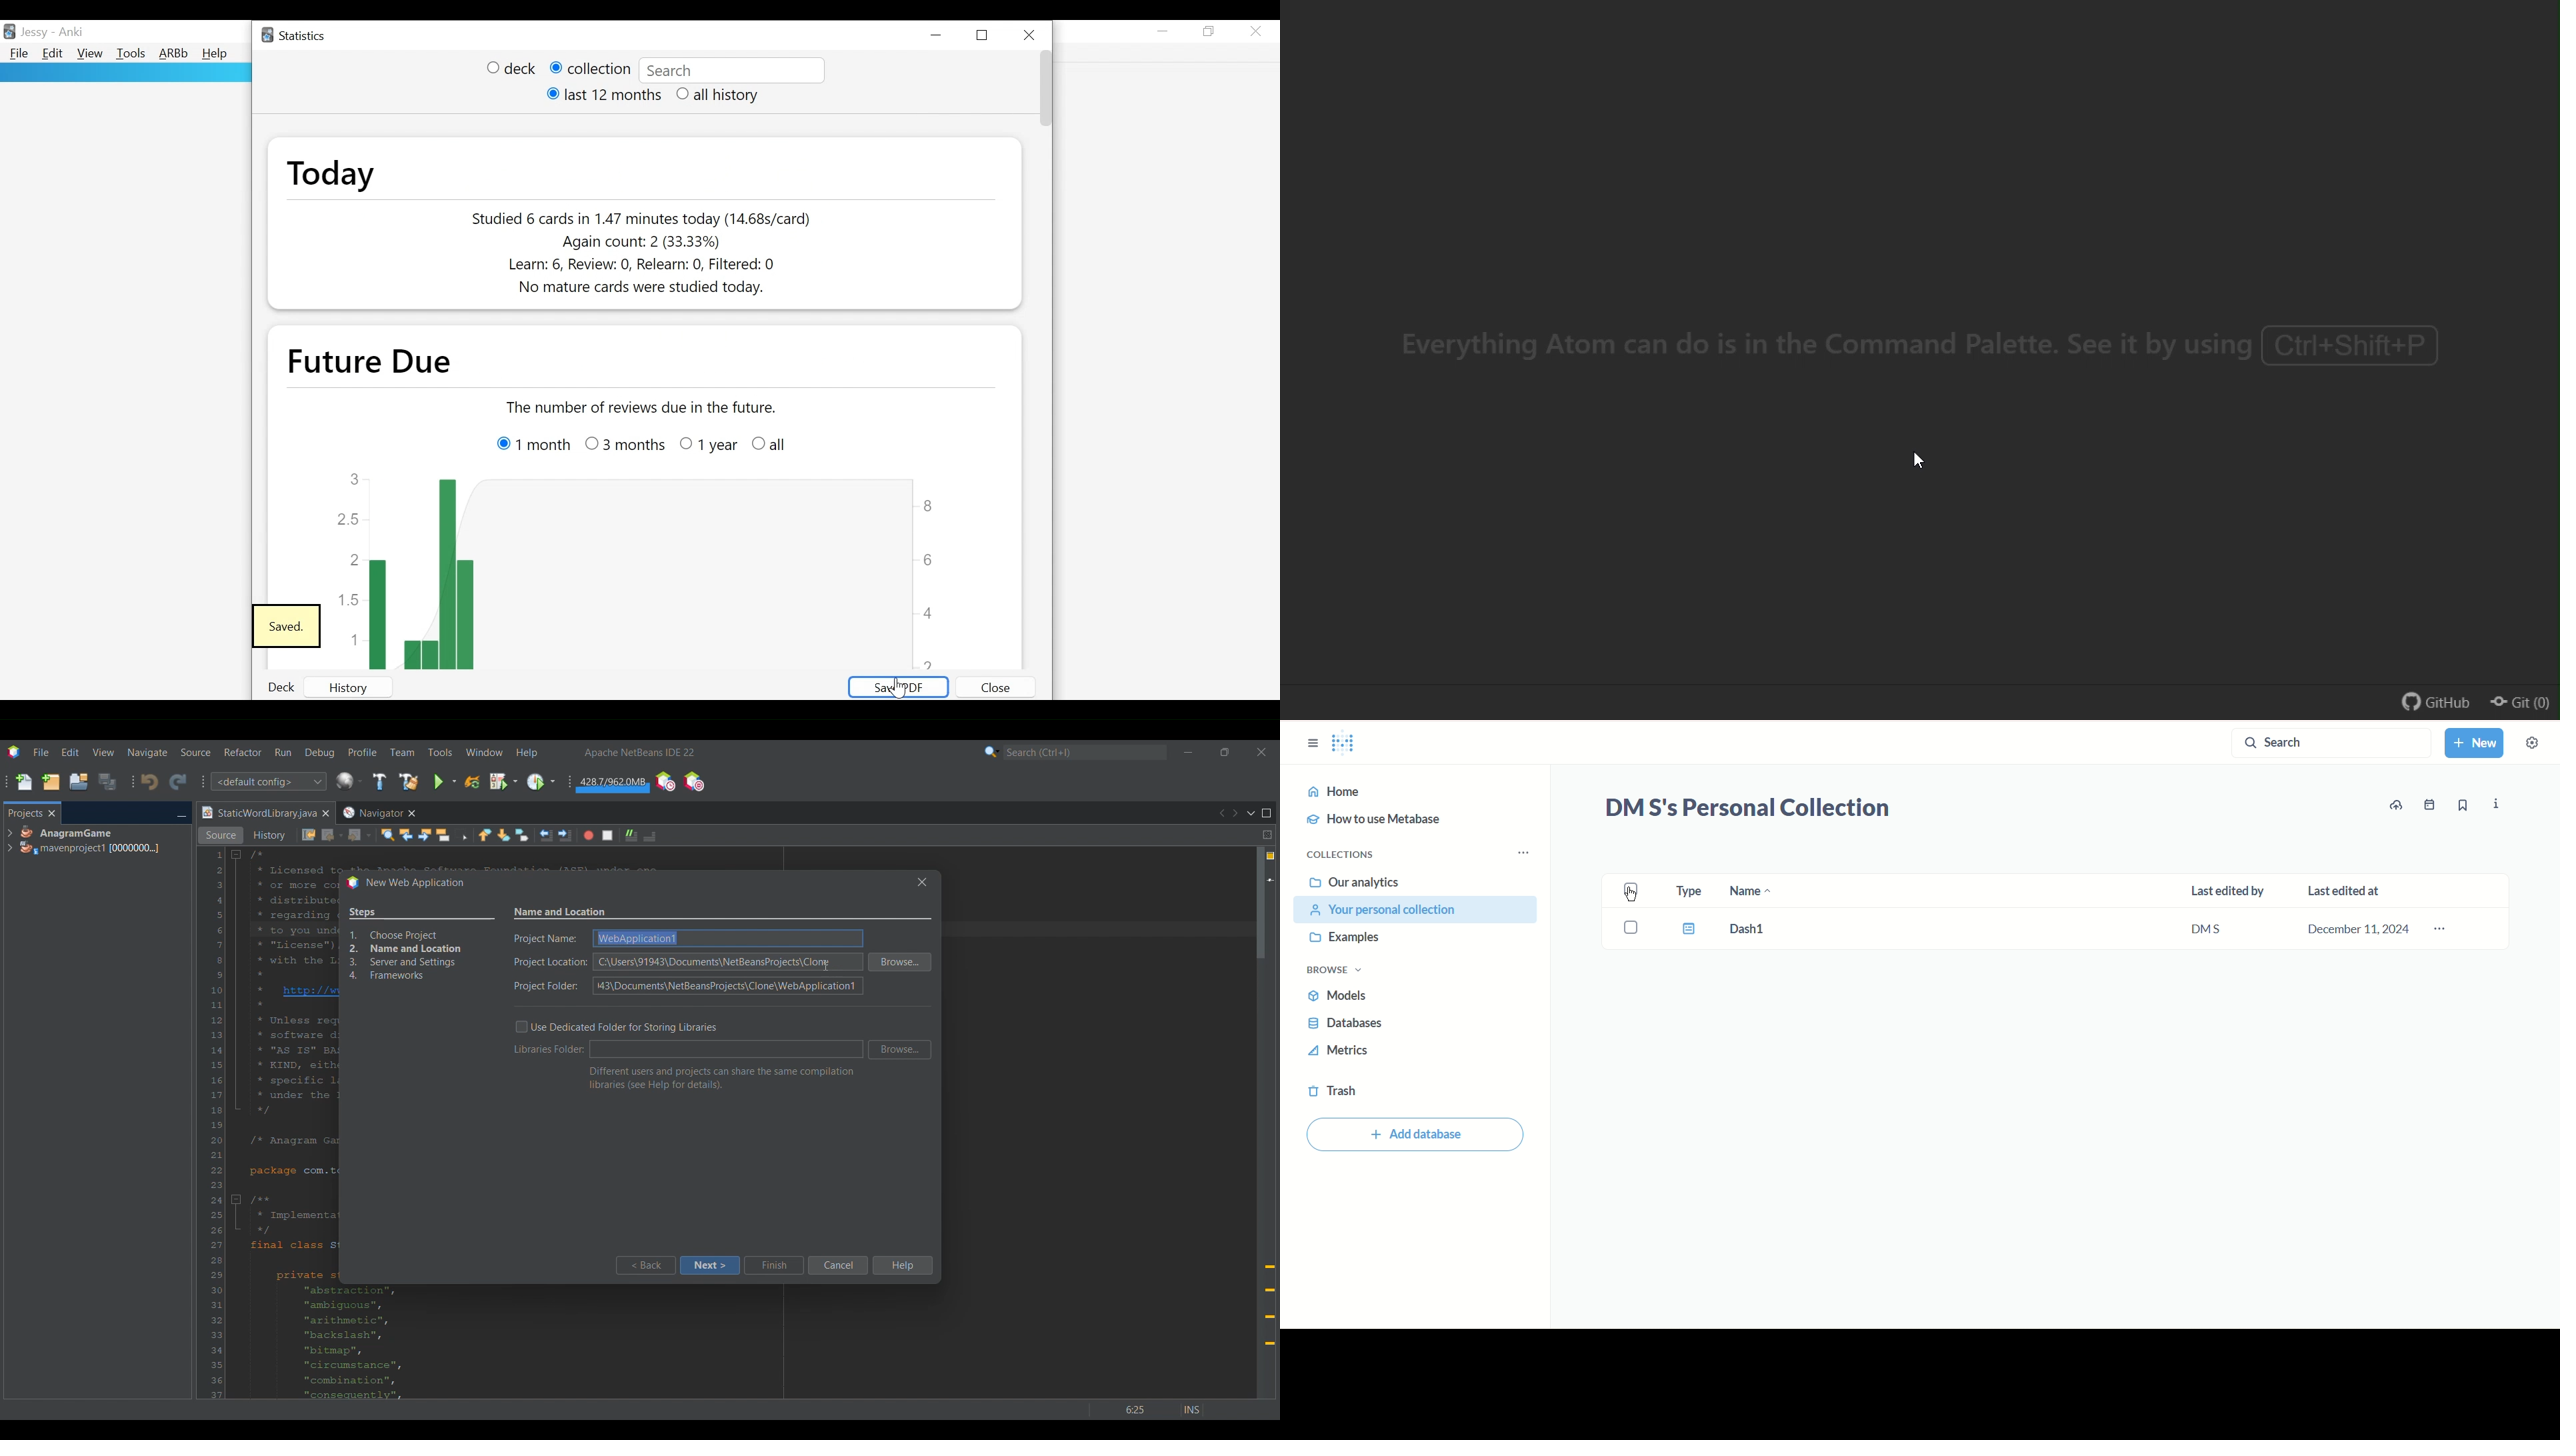 This screenshot has width=2576, height=1456. I want to click on browse, so click(1337, 971).